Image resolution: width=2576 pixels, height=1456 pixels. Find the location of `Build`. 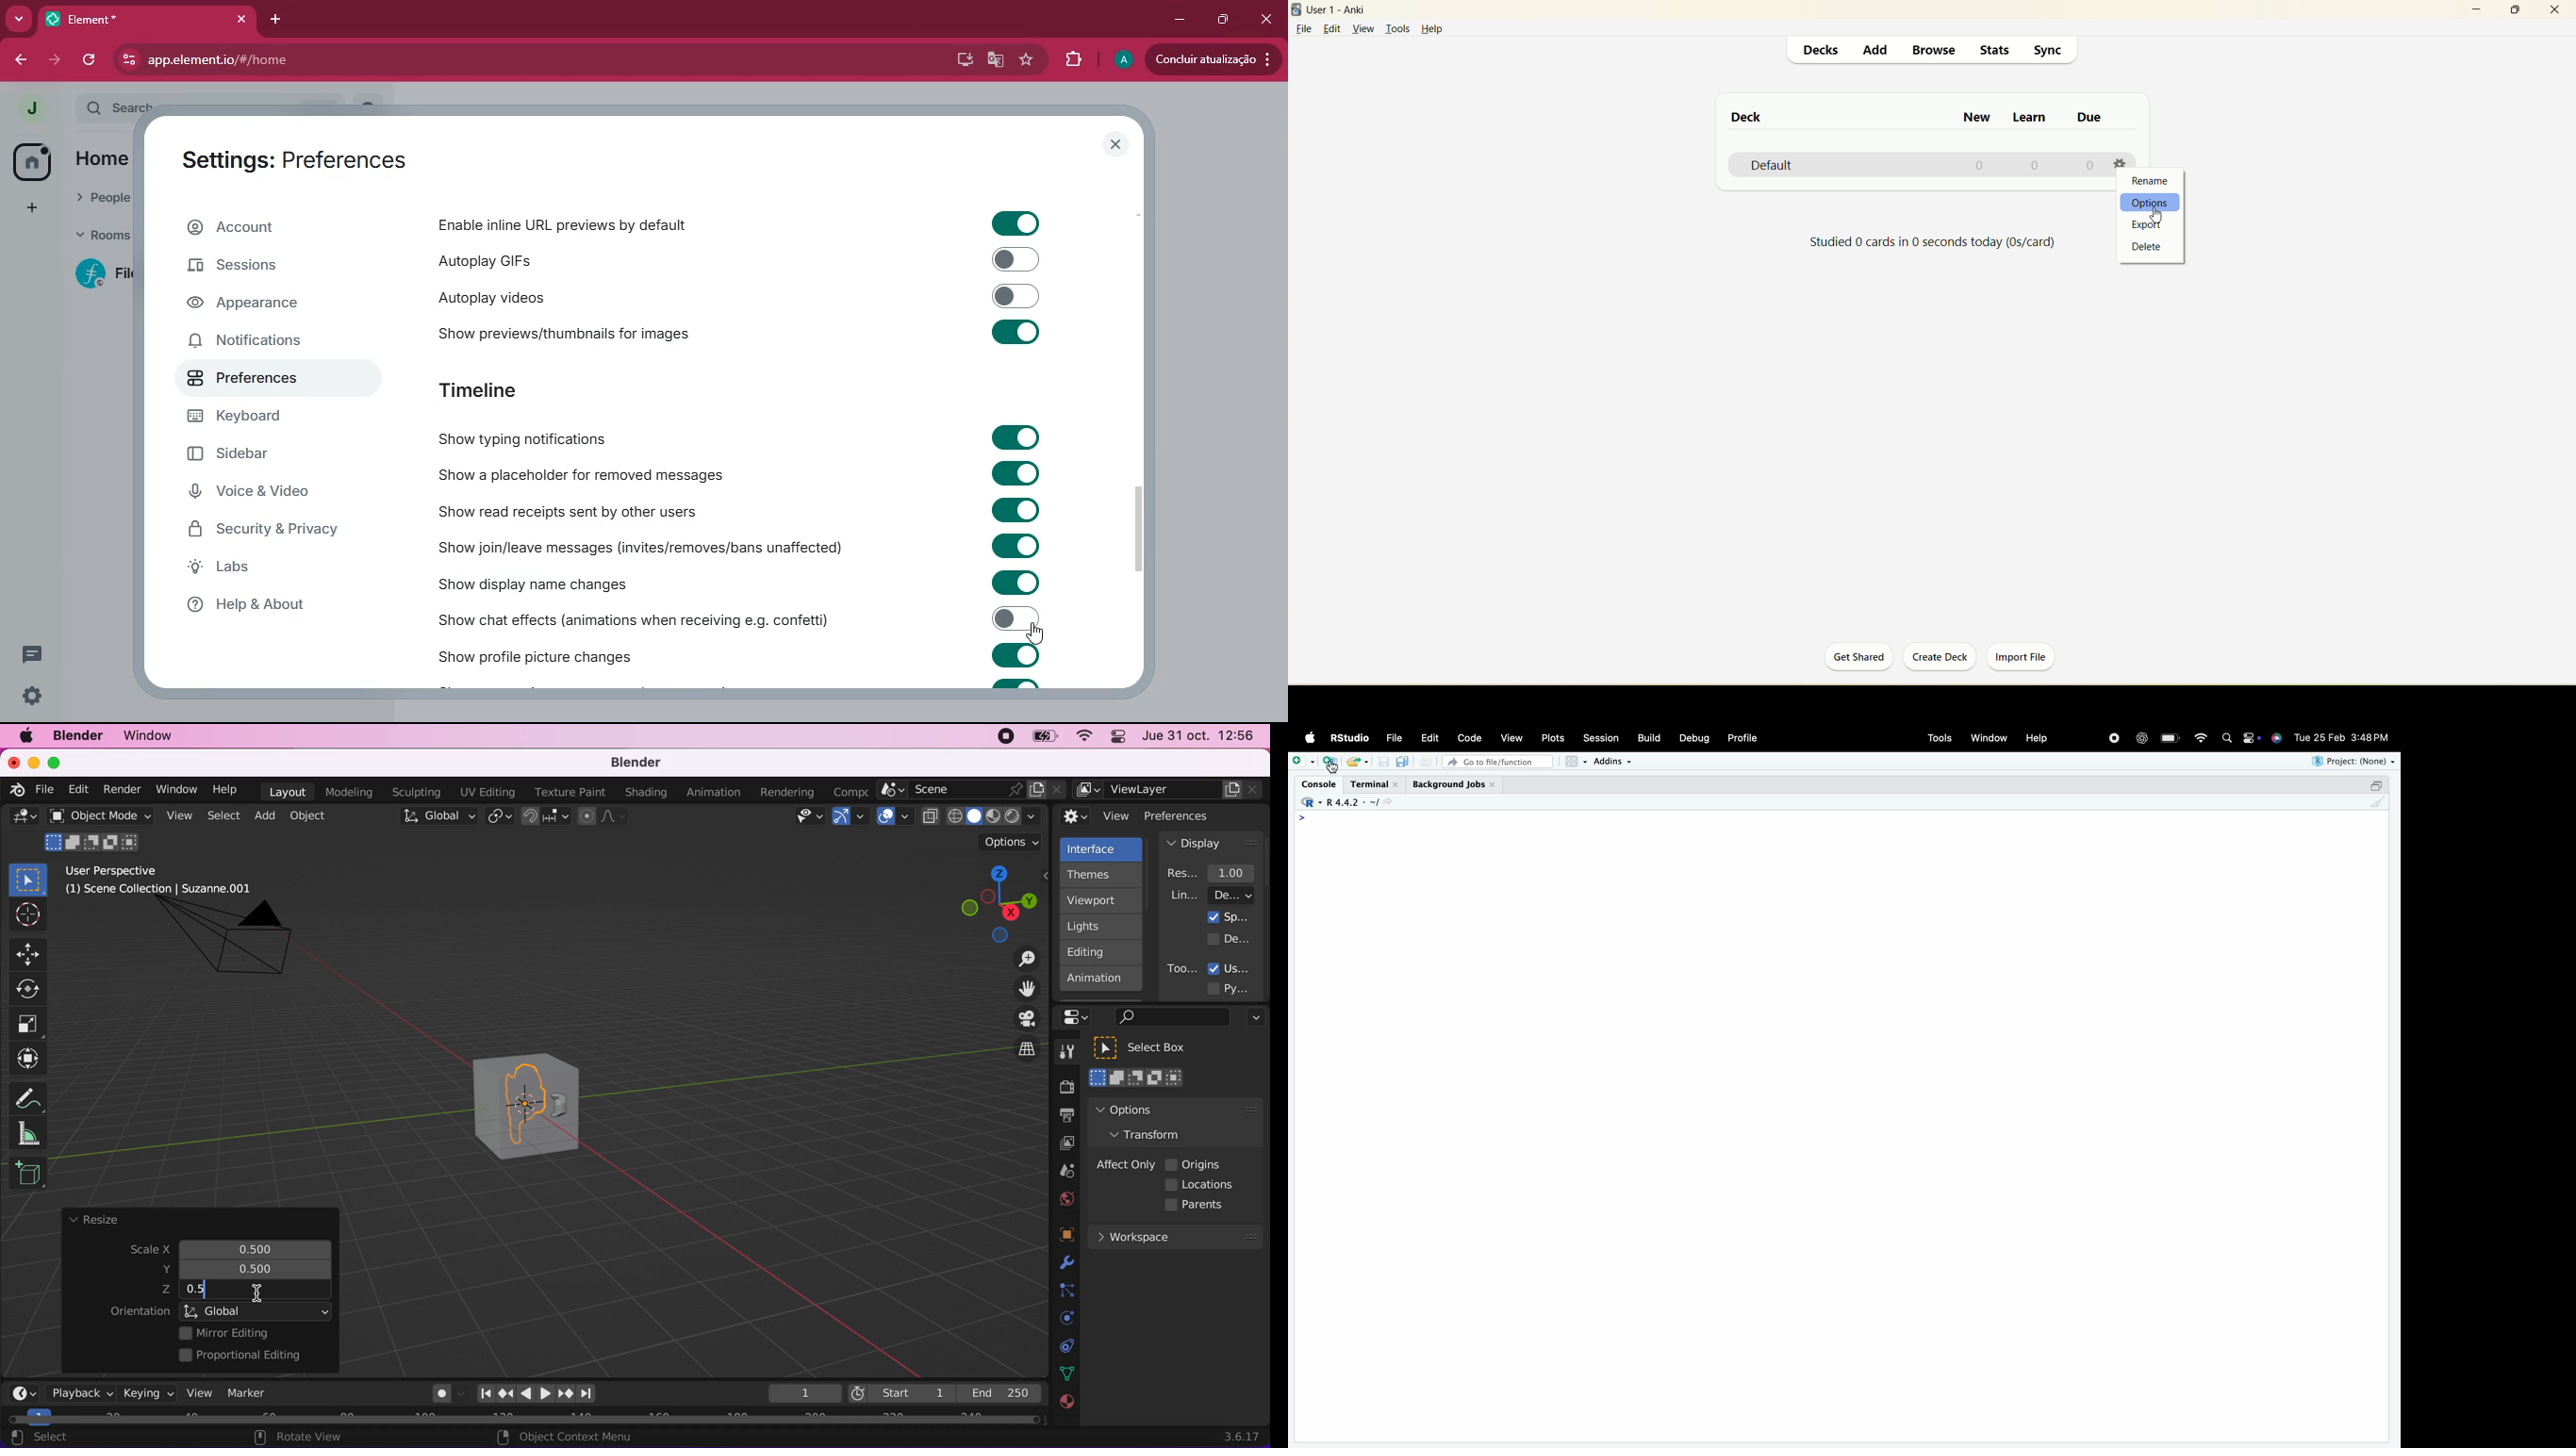

Build is located at coordinates (1648, 737).